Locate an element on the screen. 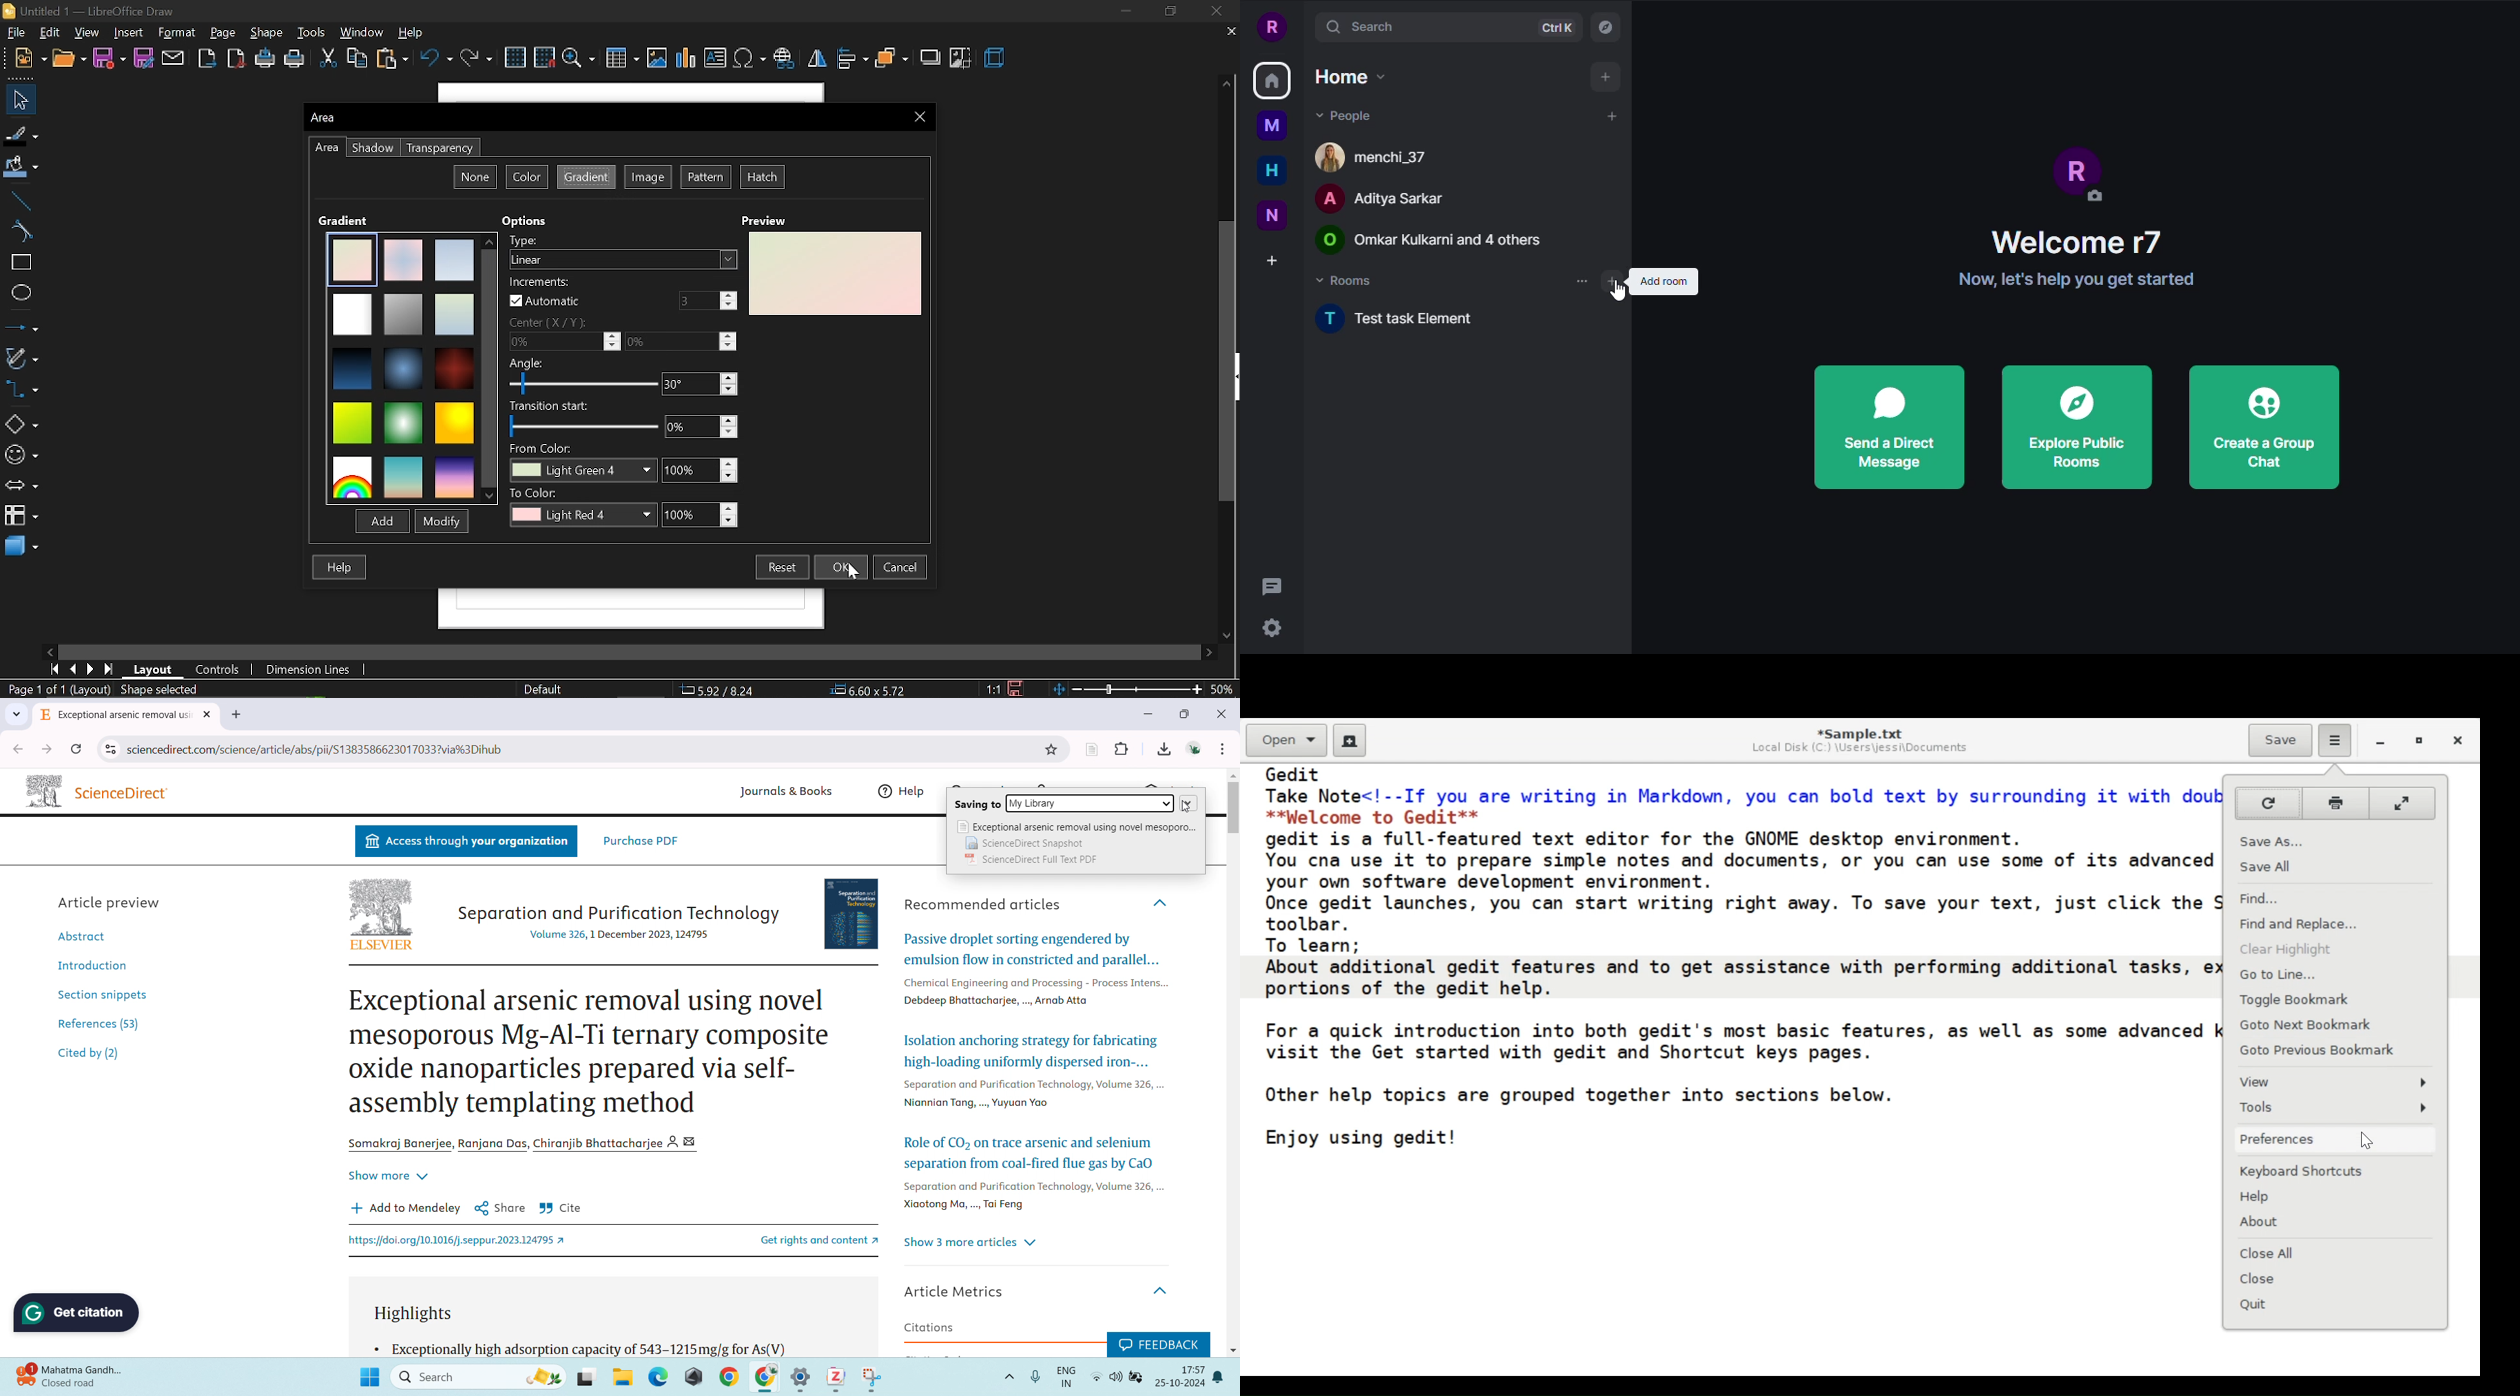  Cursor is located at coordinates (2365, 1141).